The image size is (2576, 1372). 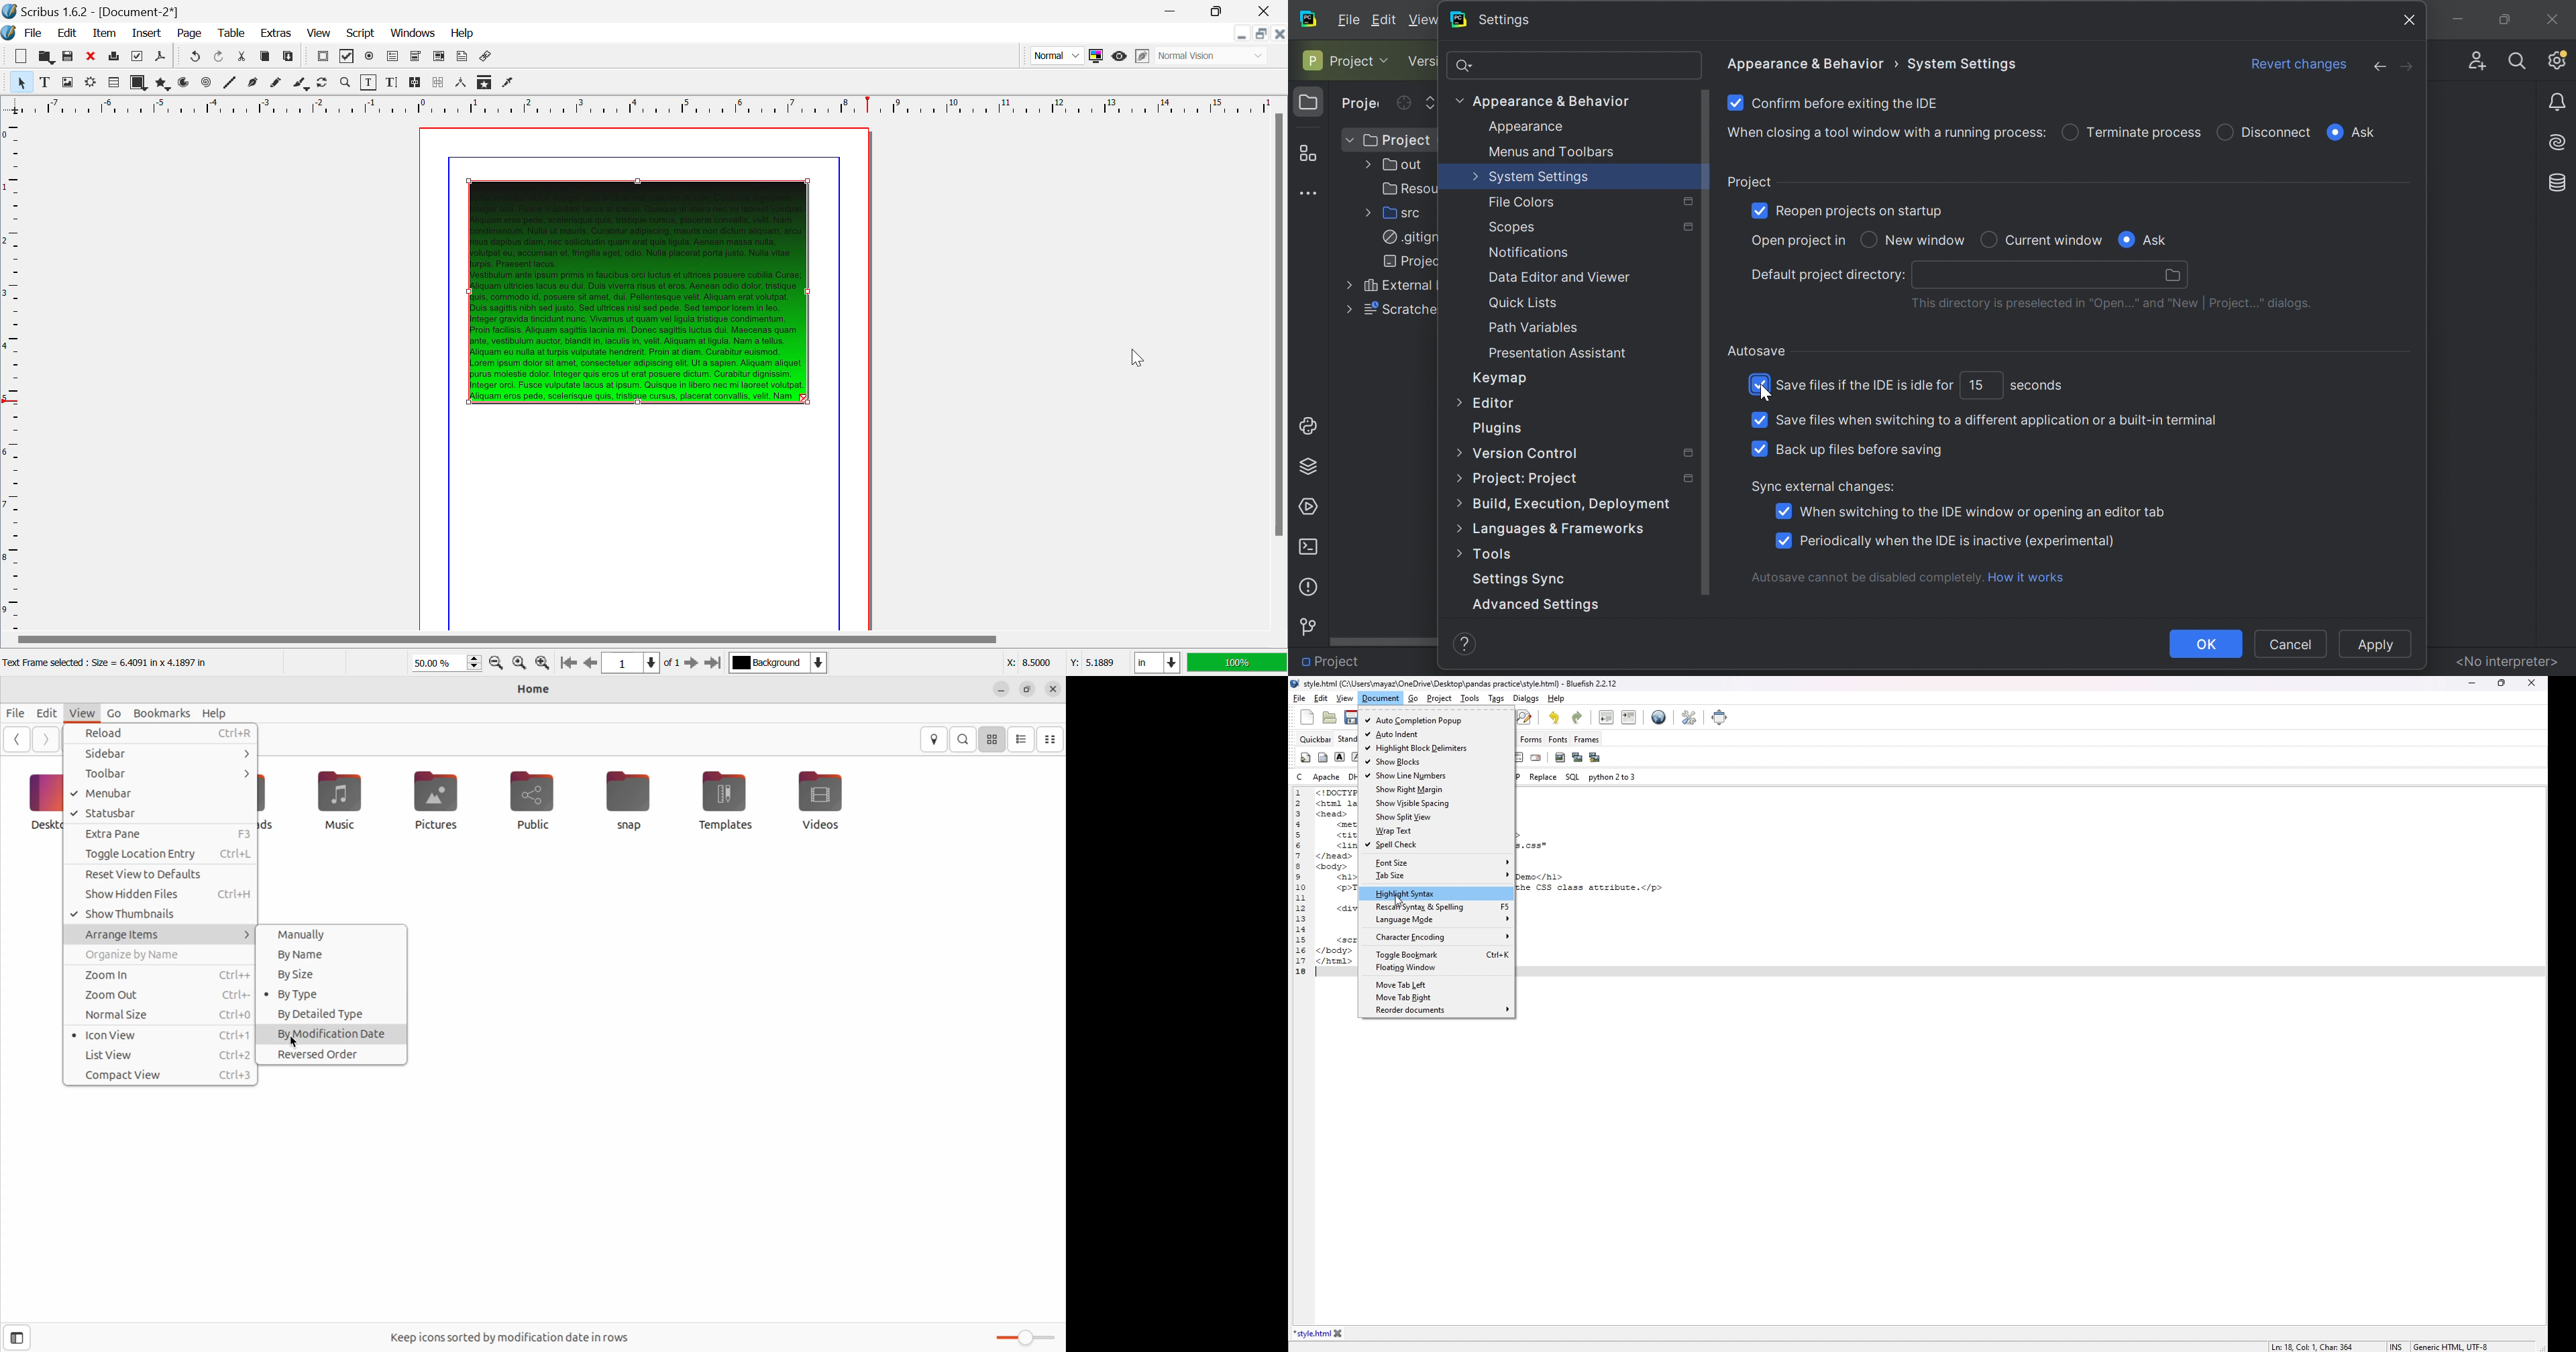 What do you see at coordinates (1759, 384) in the screenshot?
I see `Checkbox` at bounding box center [1759, 384].